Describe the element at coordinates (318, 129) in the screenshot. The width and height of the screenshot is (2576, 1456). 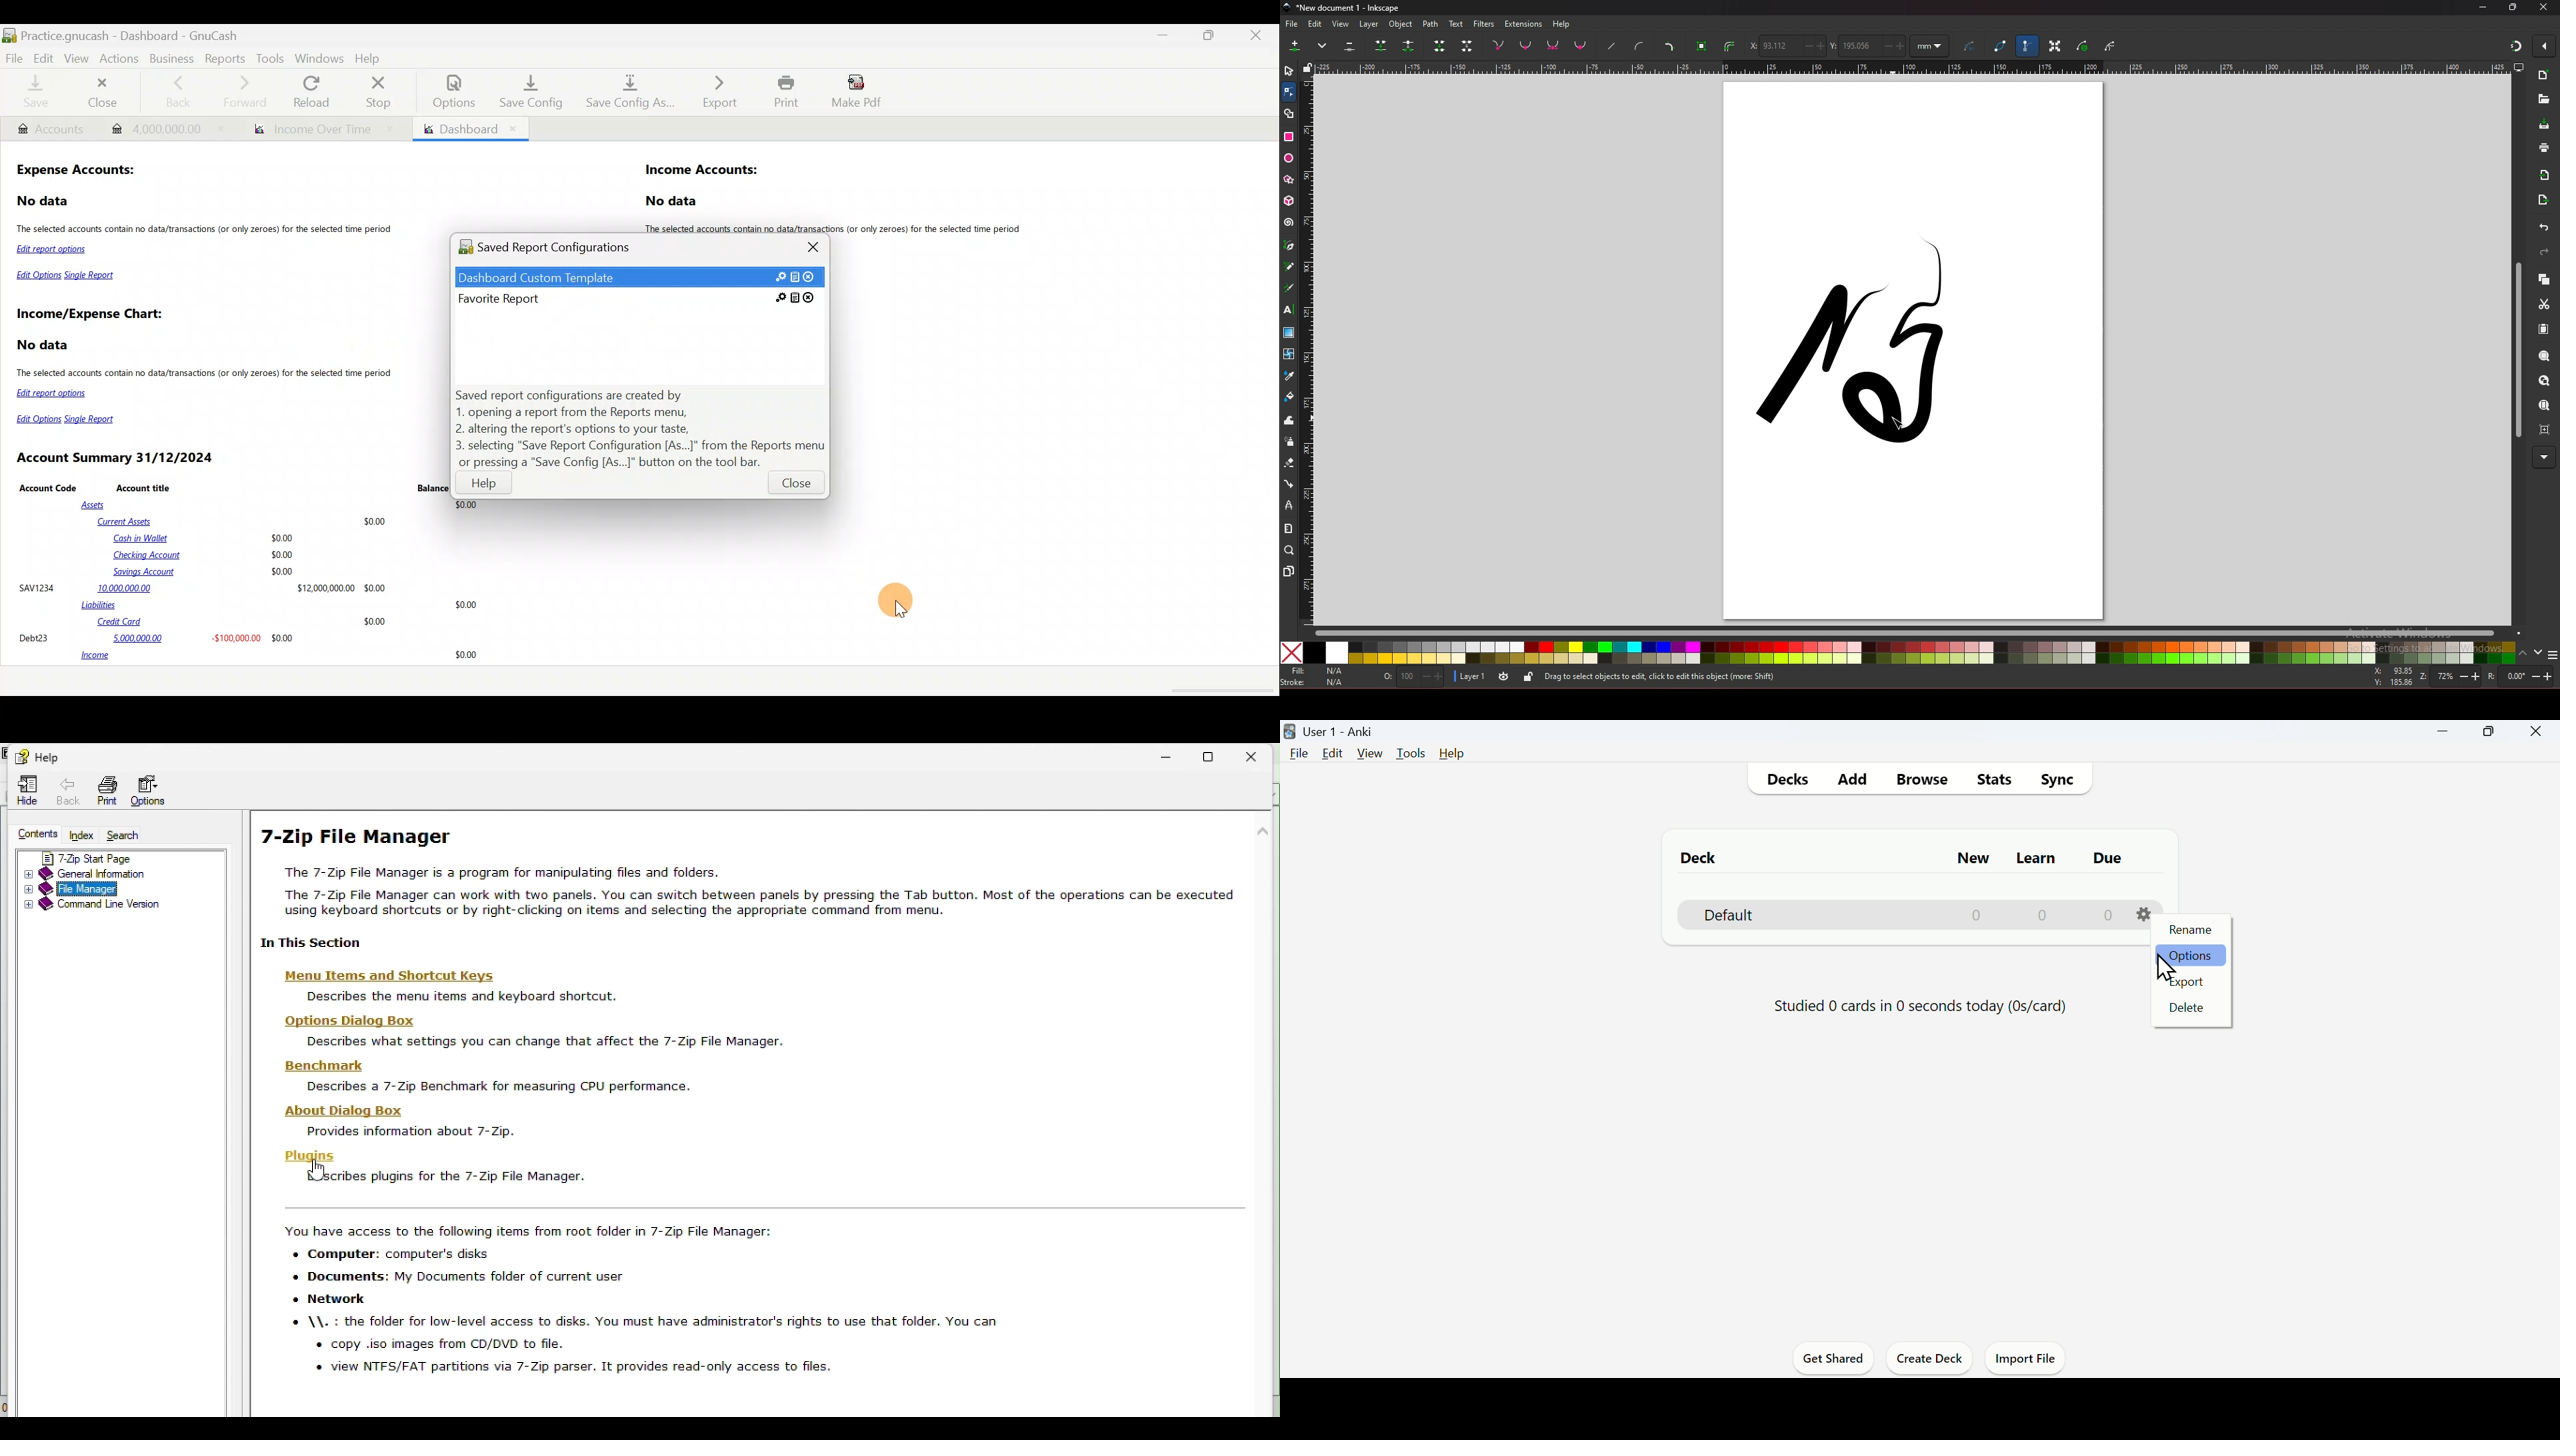
I see `Report` at that location.